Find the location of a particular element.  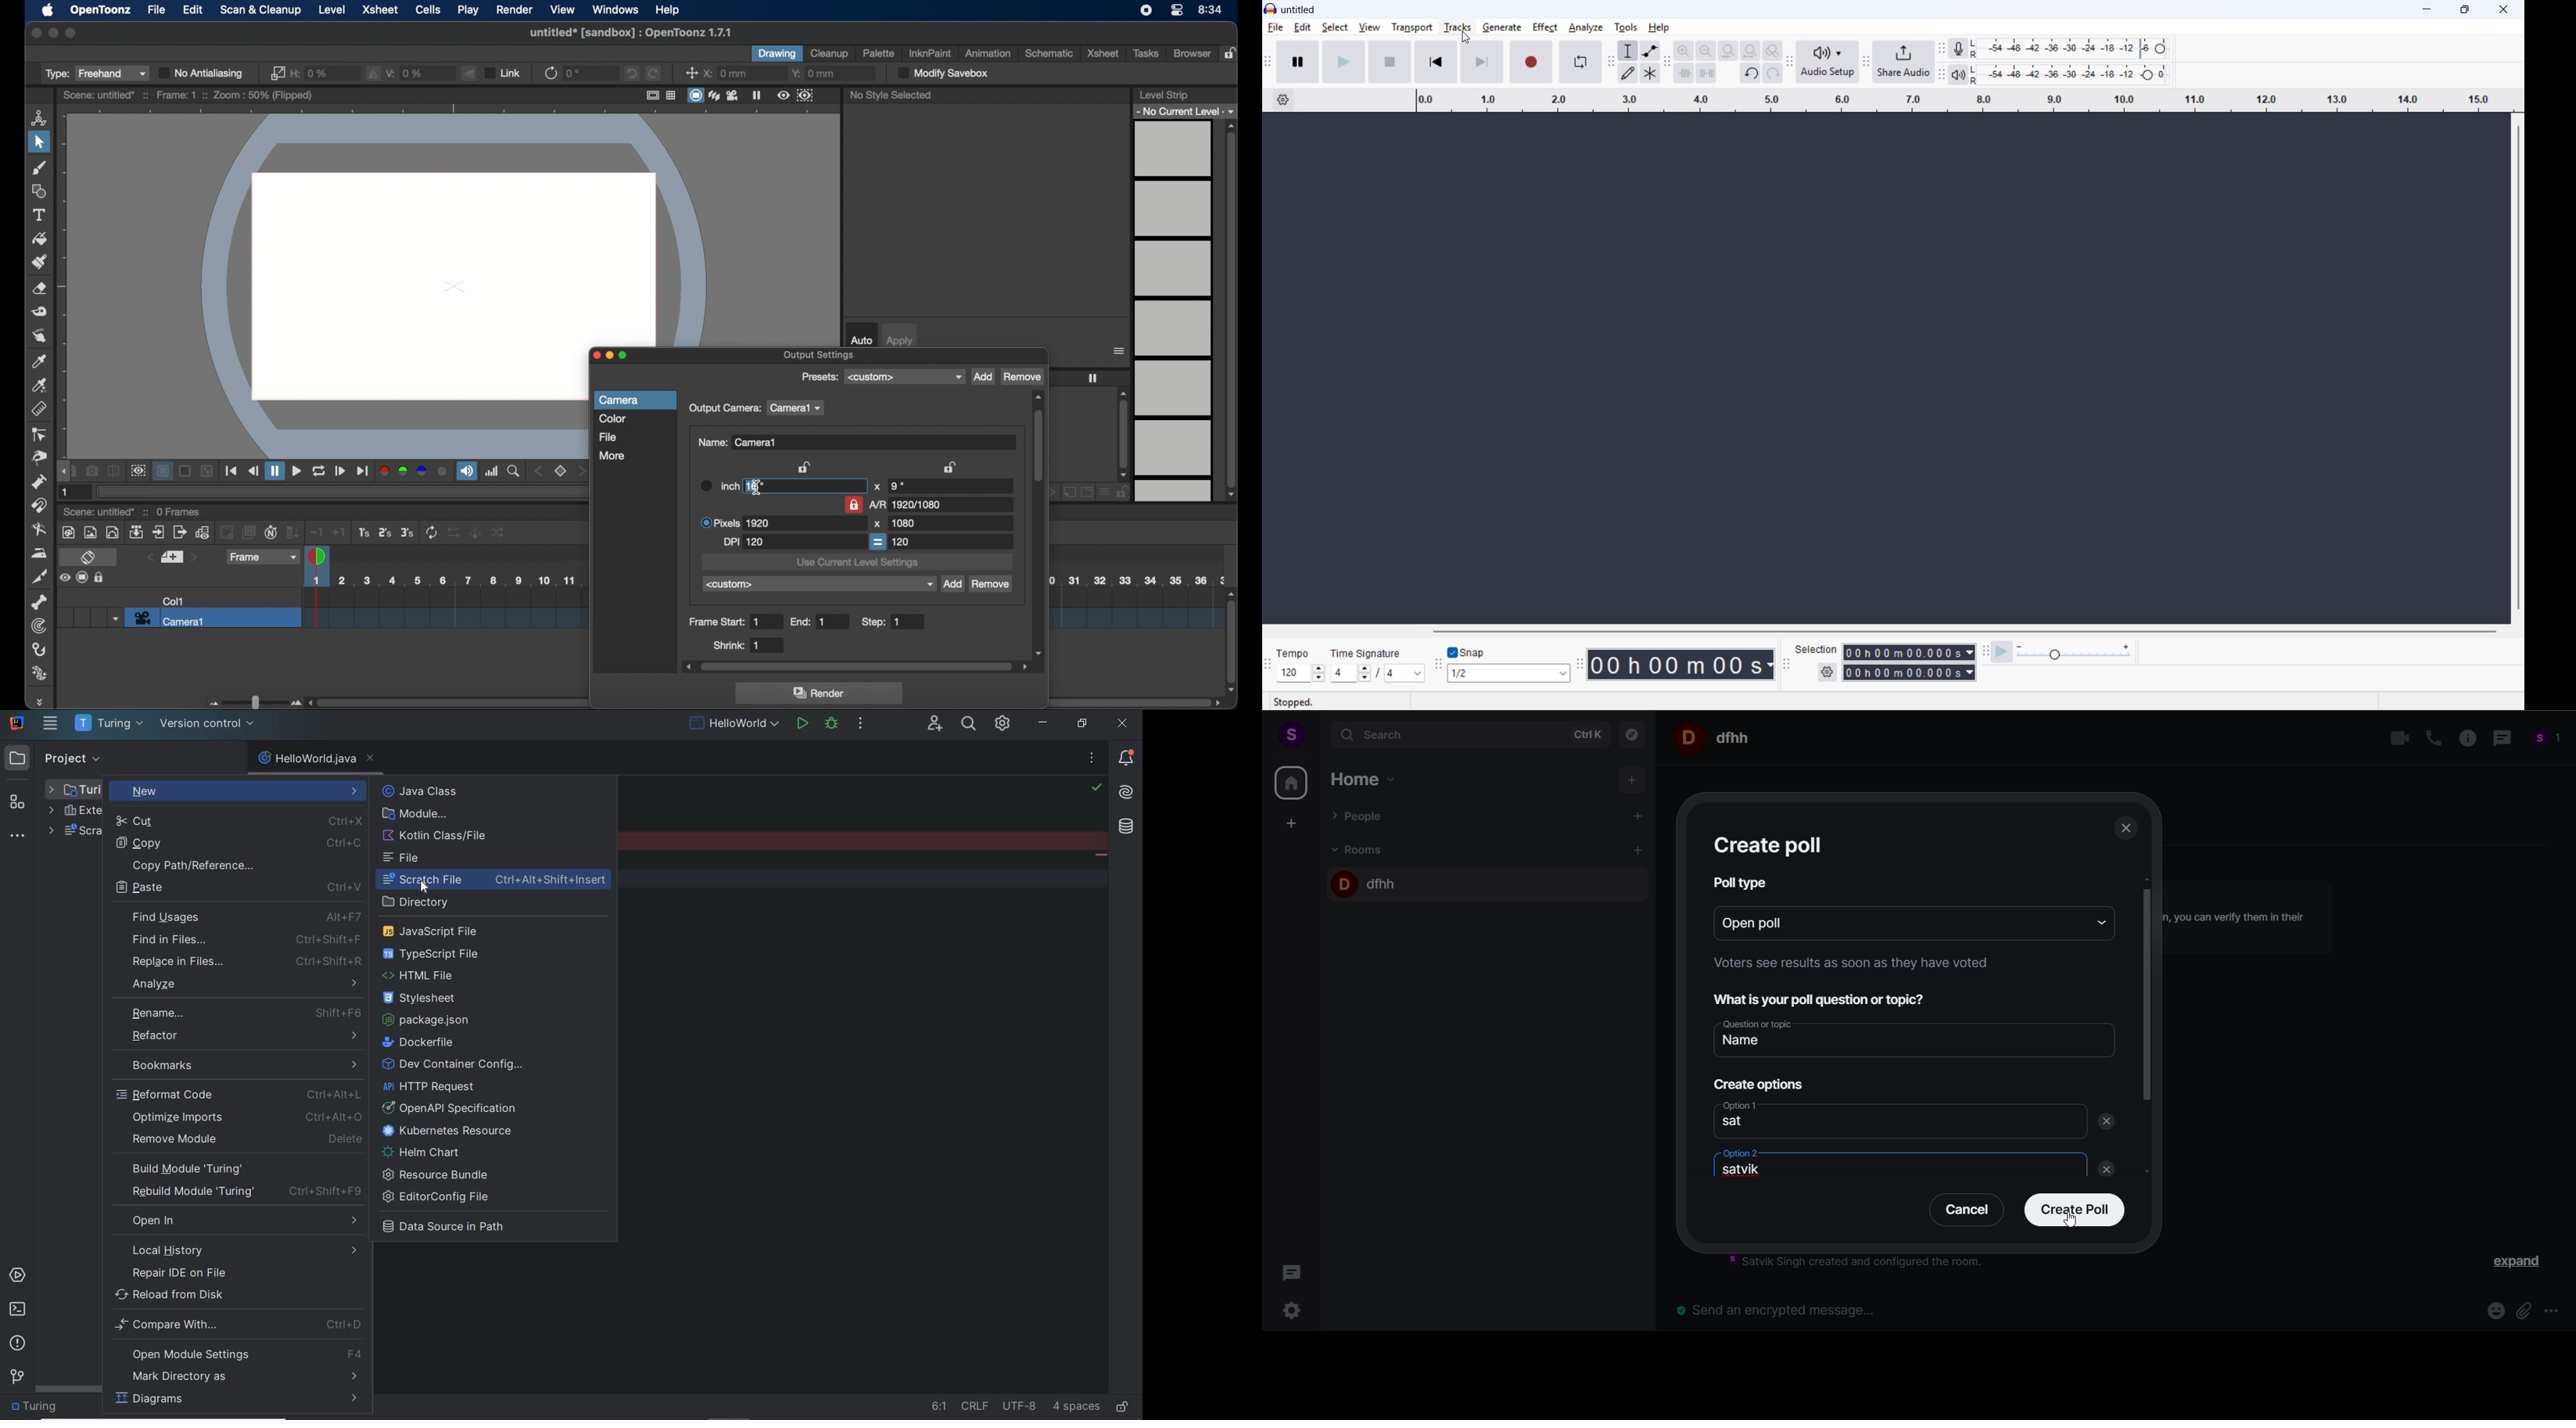

Selection tool  is located at coordinates (1628, 51).